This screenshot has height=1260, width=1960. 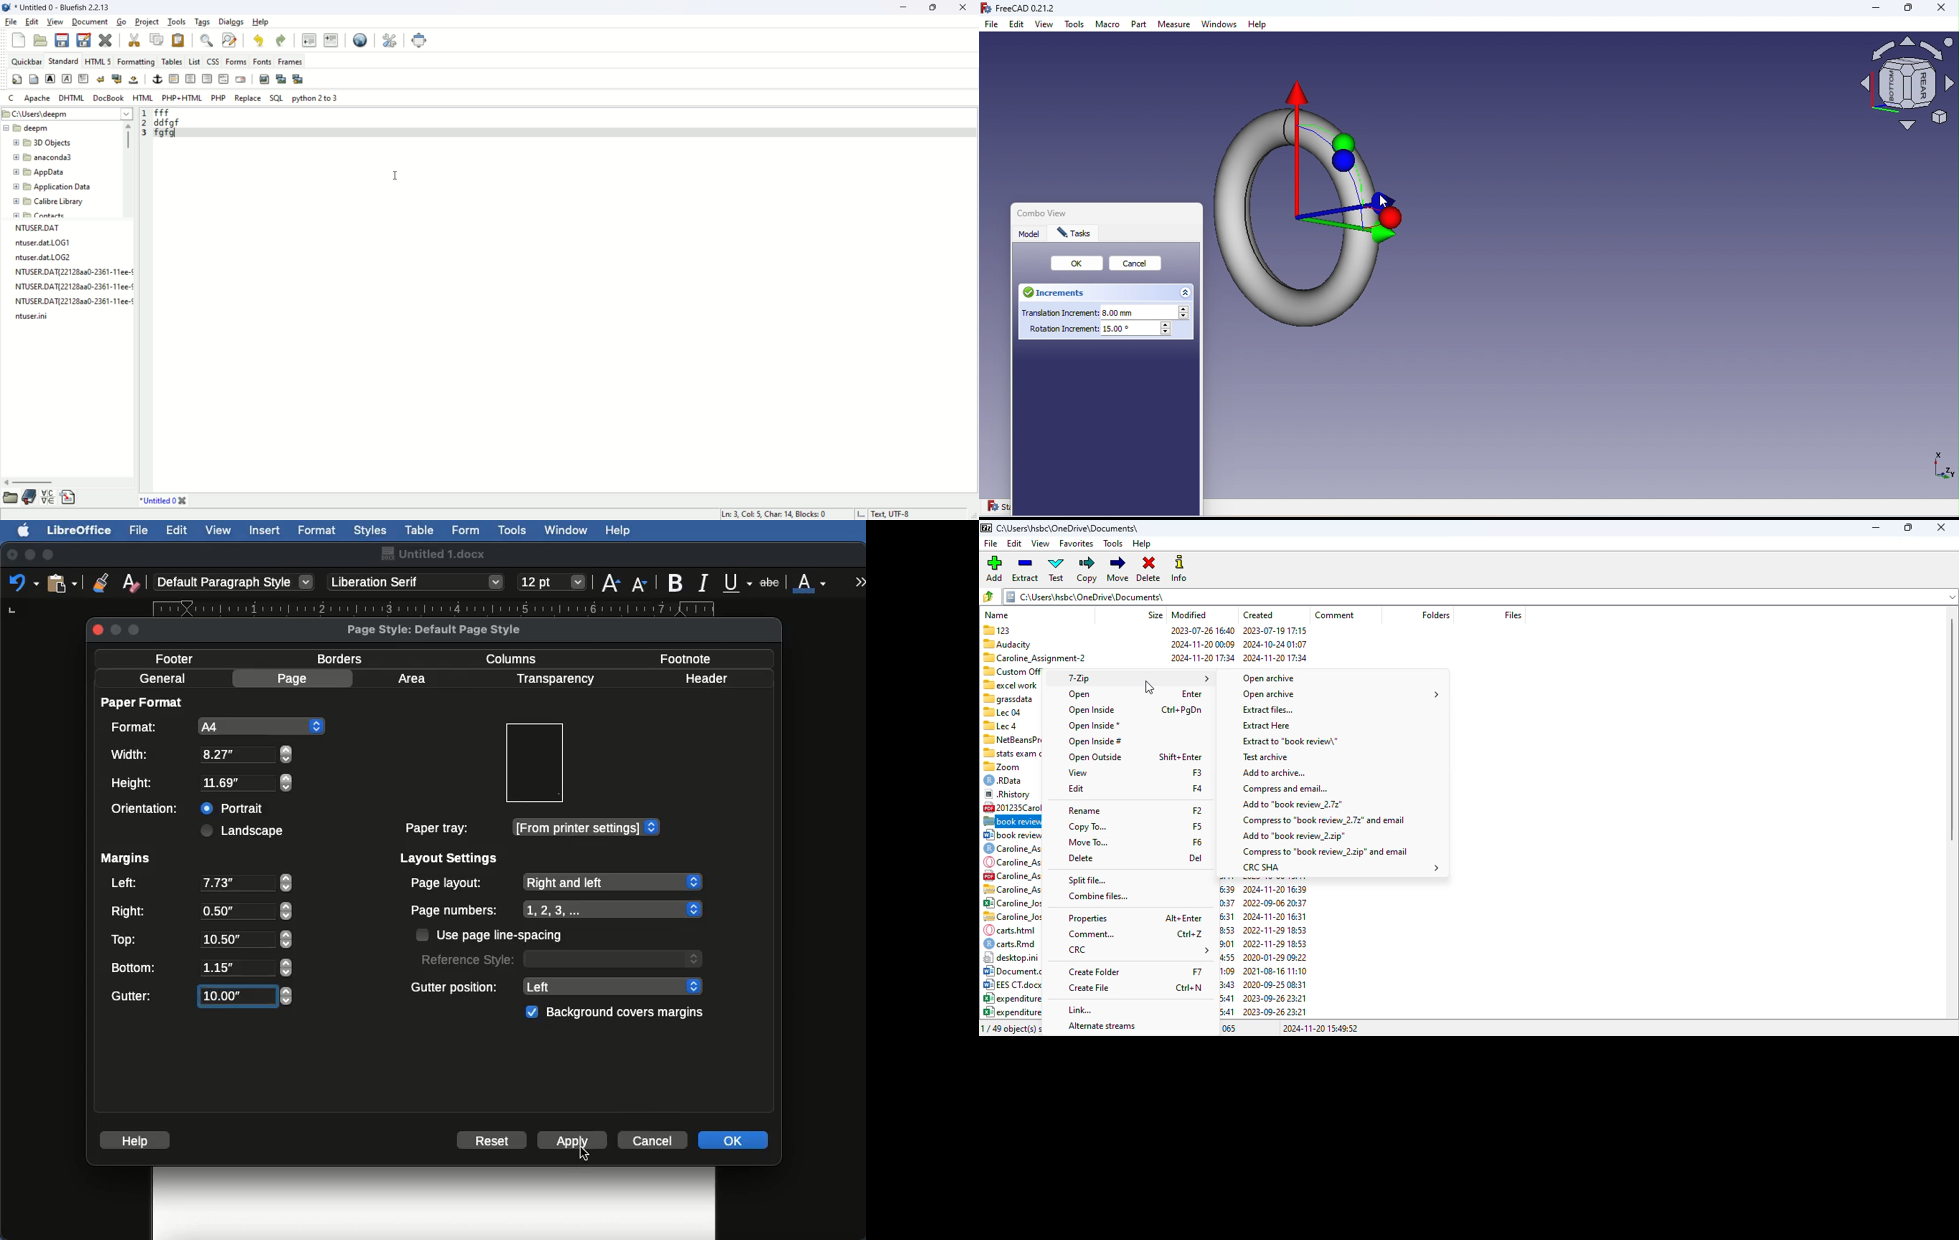 What do you see at coordinates (567, 531) in the screenshot?
I see `Window` at bounding box center [567, 531].